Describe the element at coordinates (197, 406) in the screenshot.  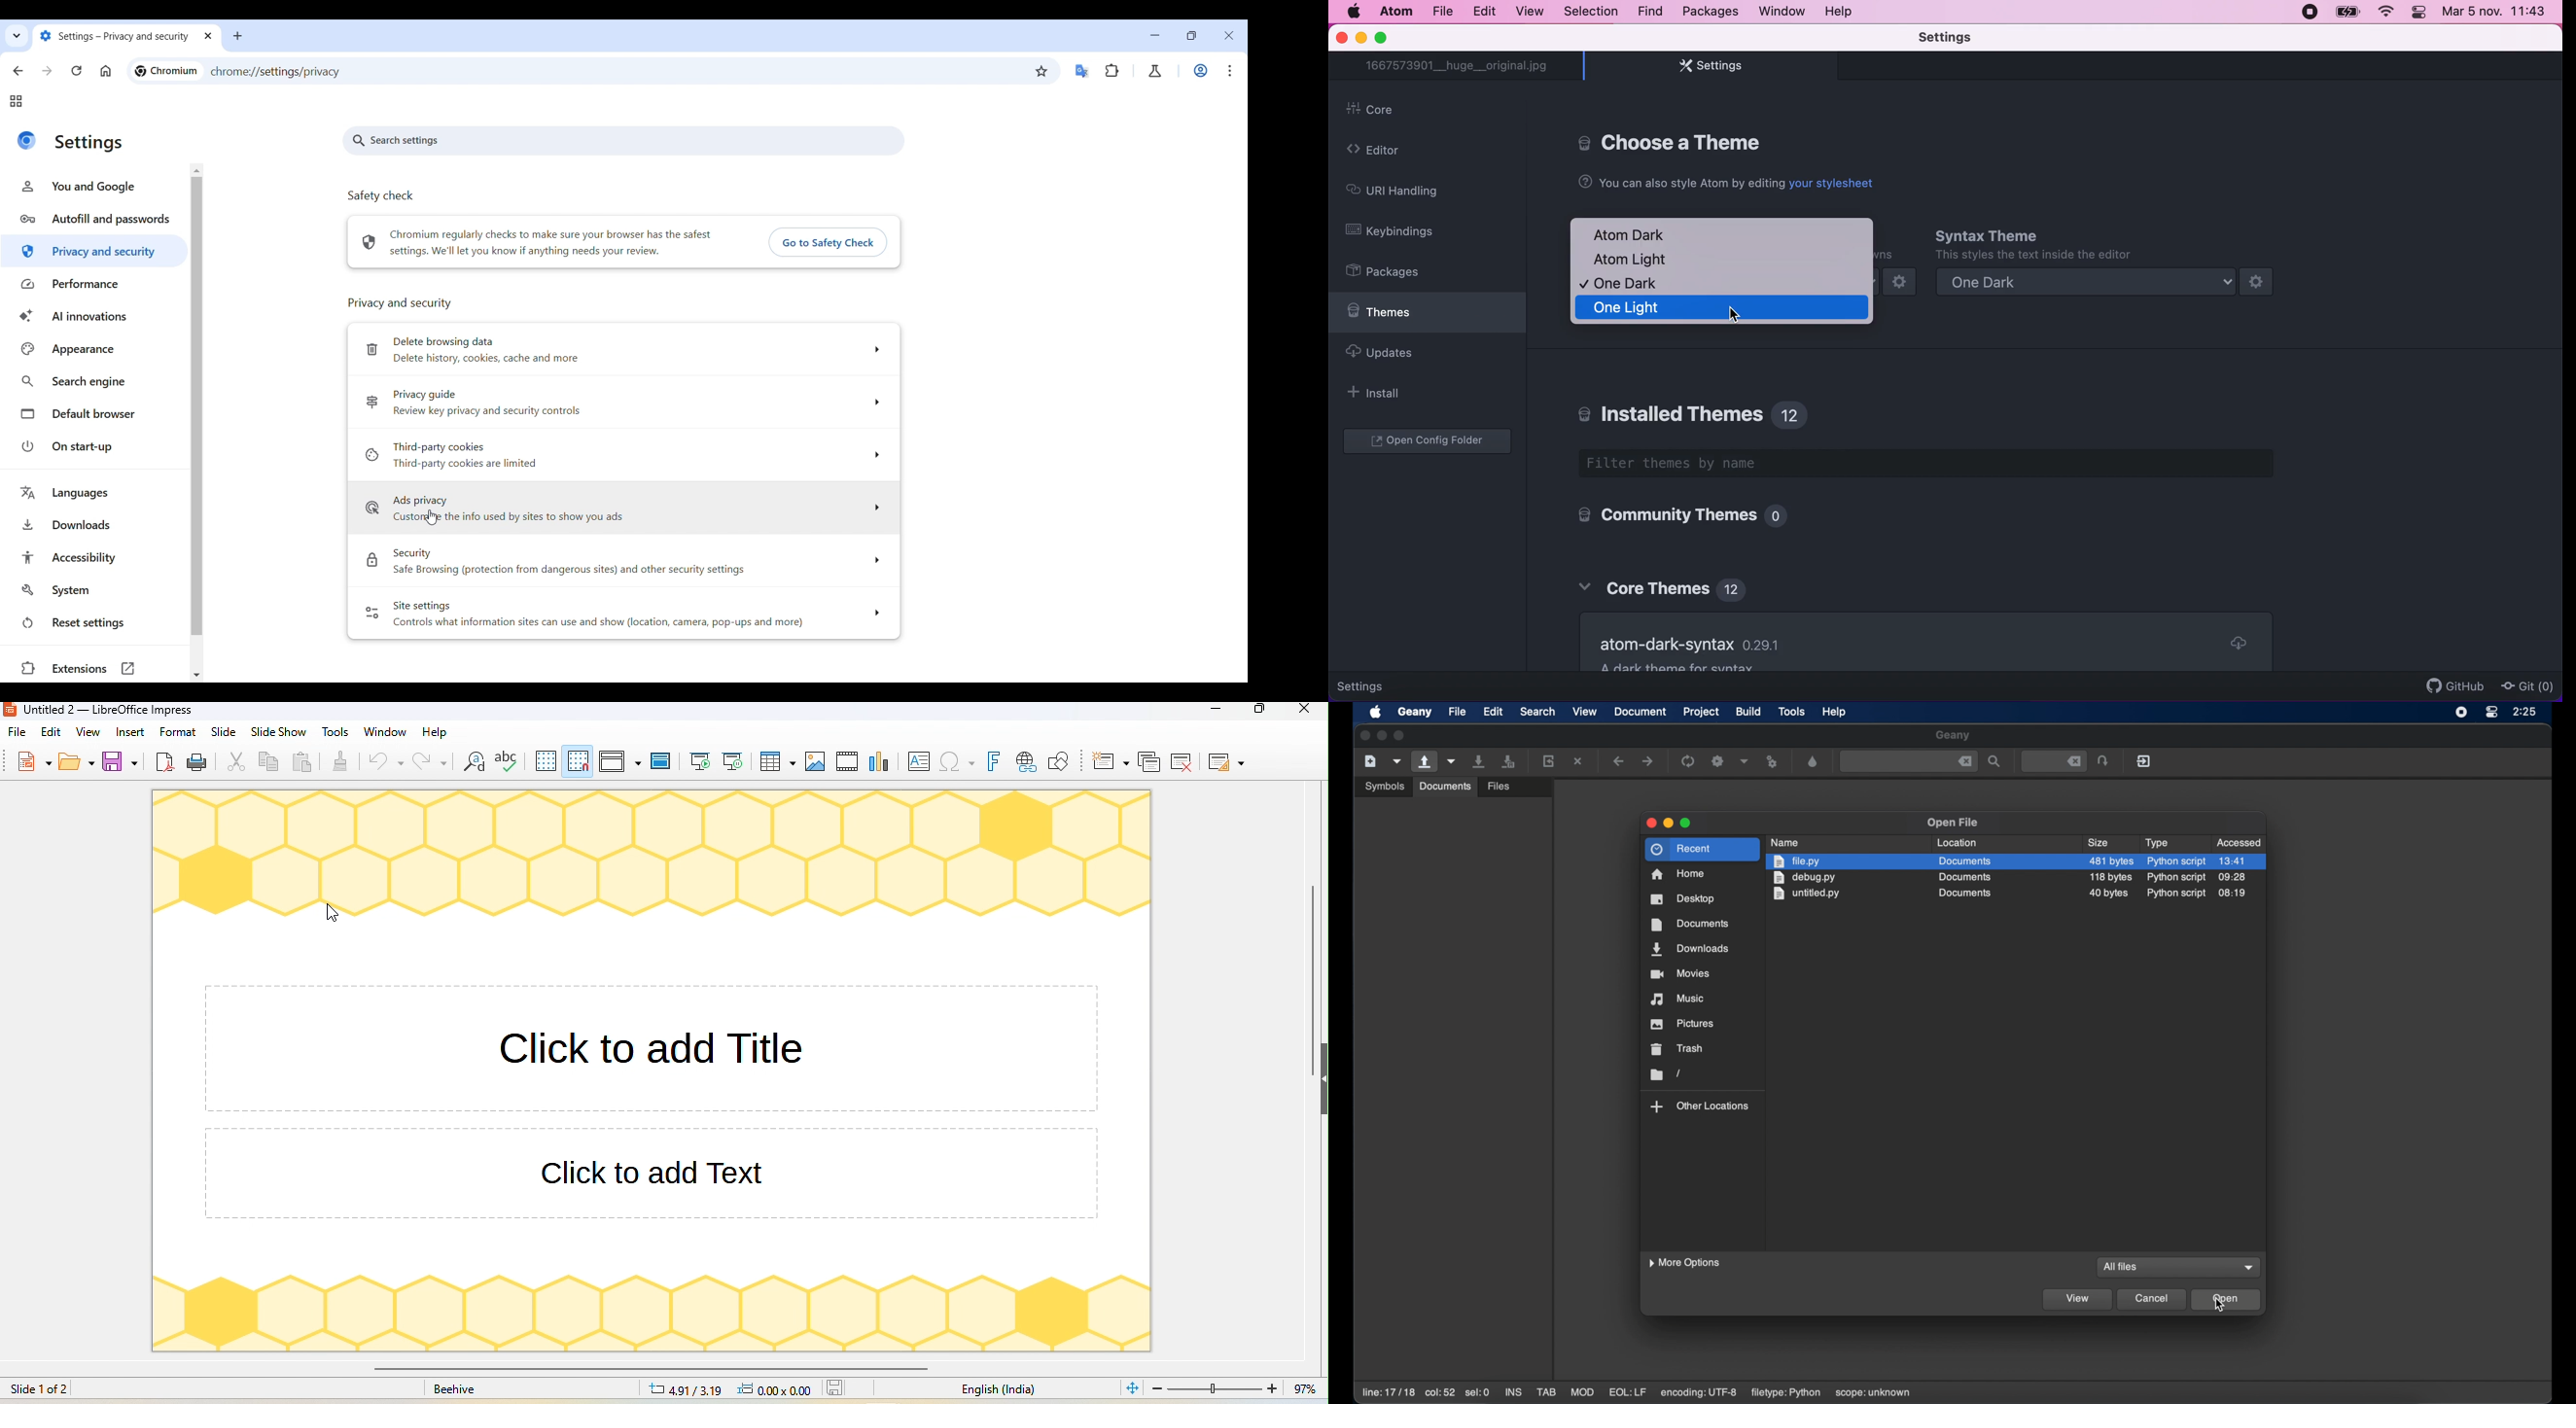
I see `Vertical slide bar` at that location.